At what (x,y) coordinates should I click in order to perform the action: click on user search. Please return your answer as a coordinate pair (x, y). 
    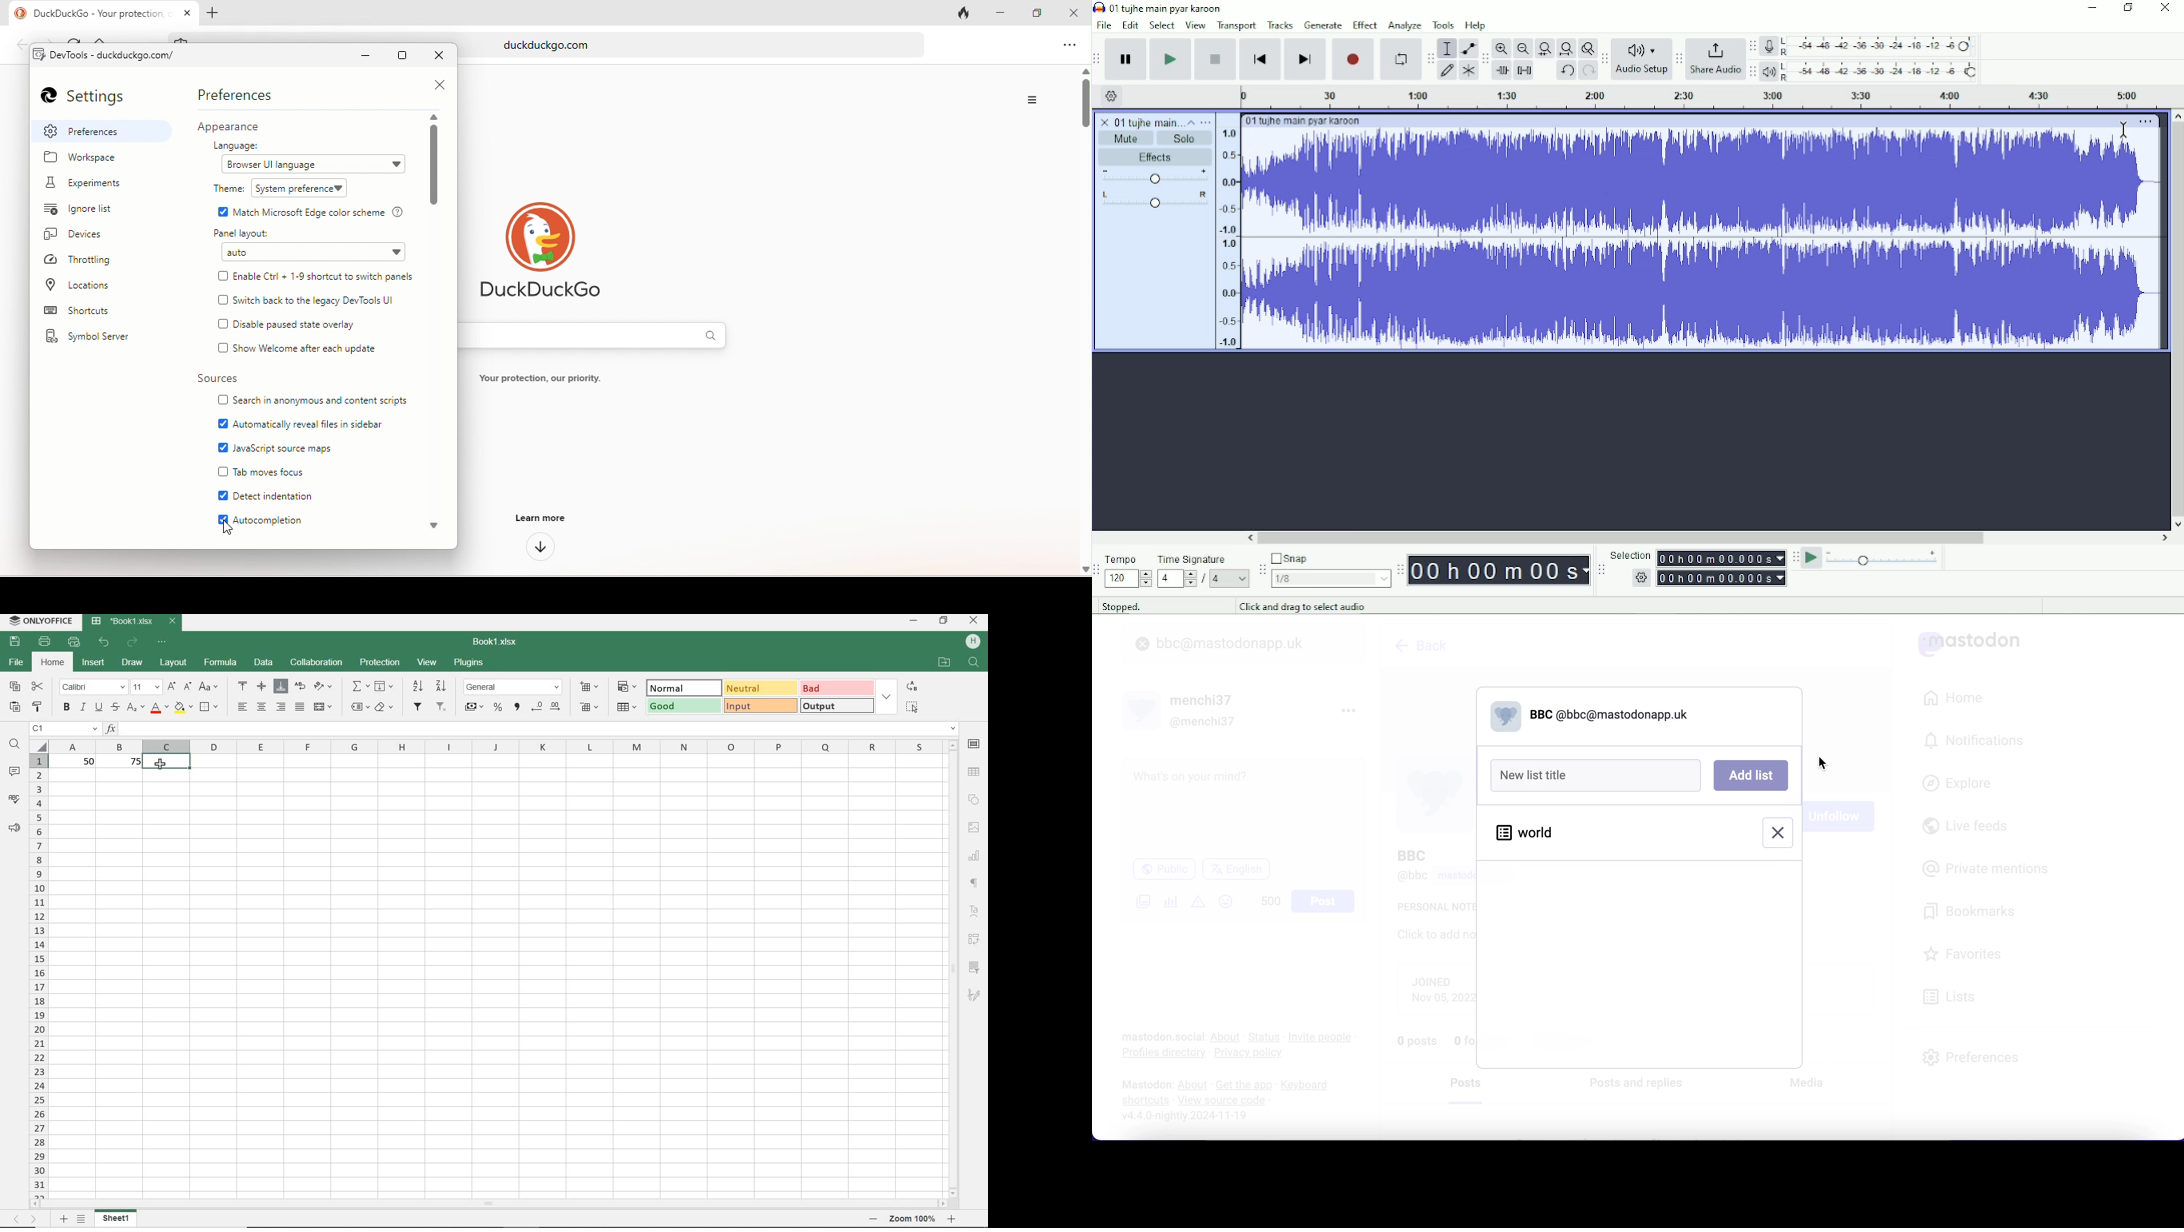
    Looking at the image, I should click on (1243, 643).